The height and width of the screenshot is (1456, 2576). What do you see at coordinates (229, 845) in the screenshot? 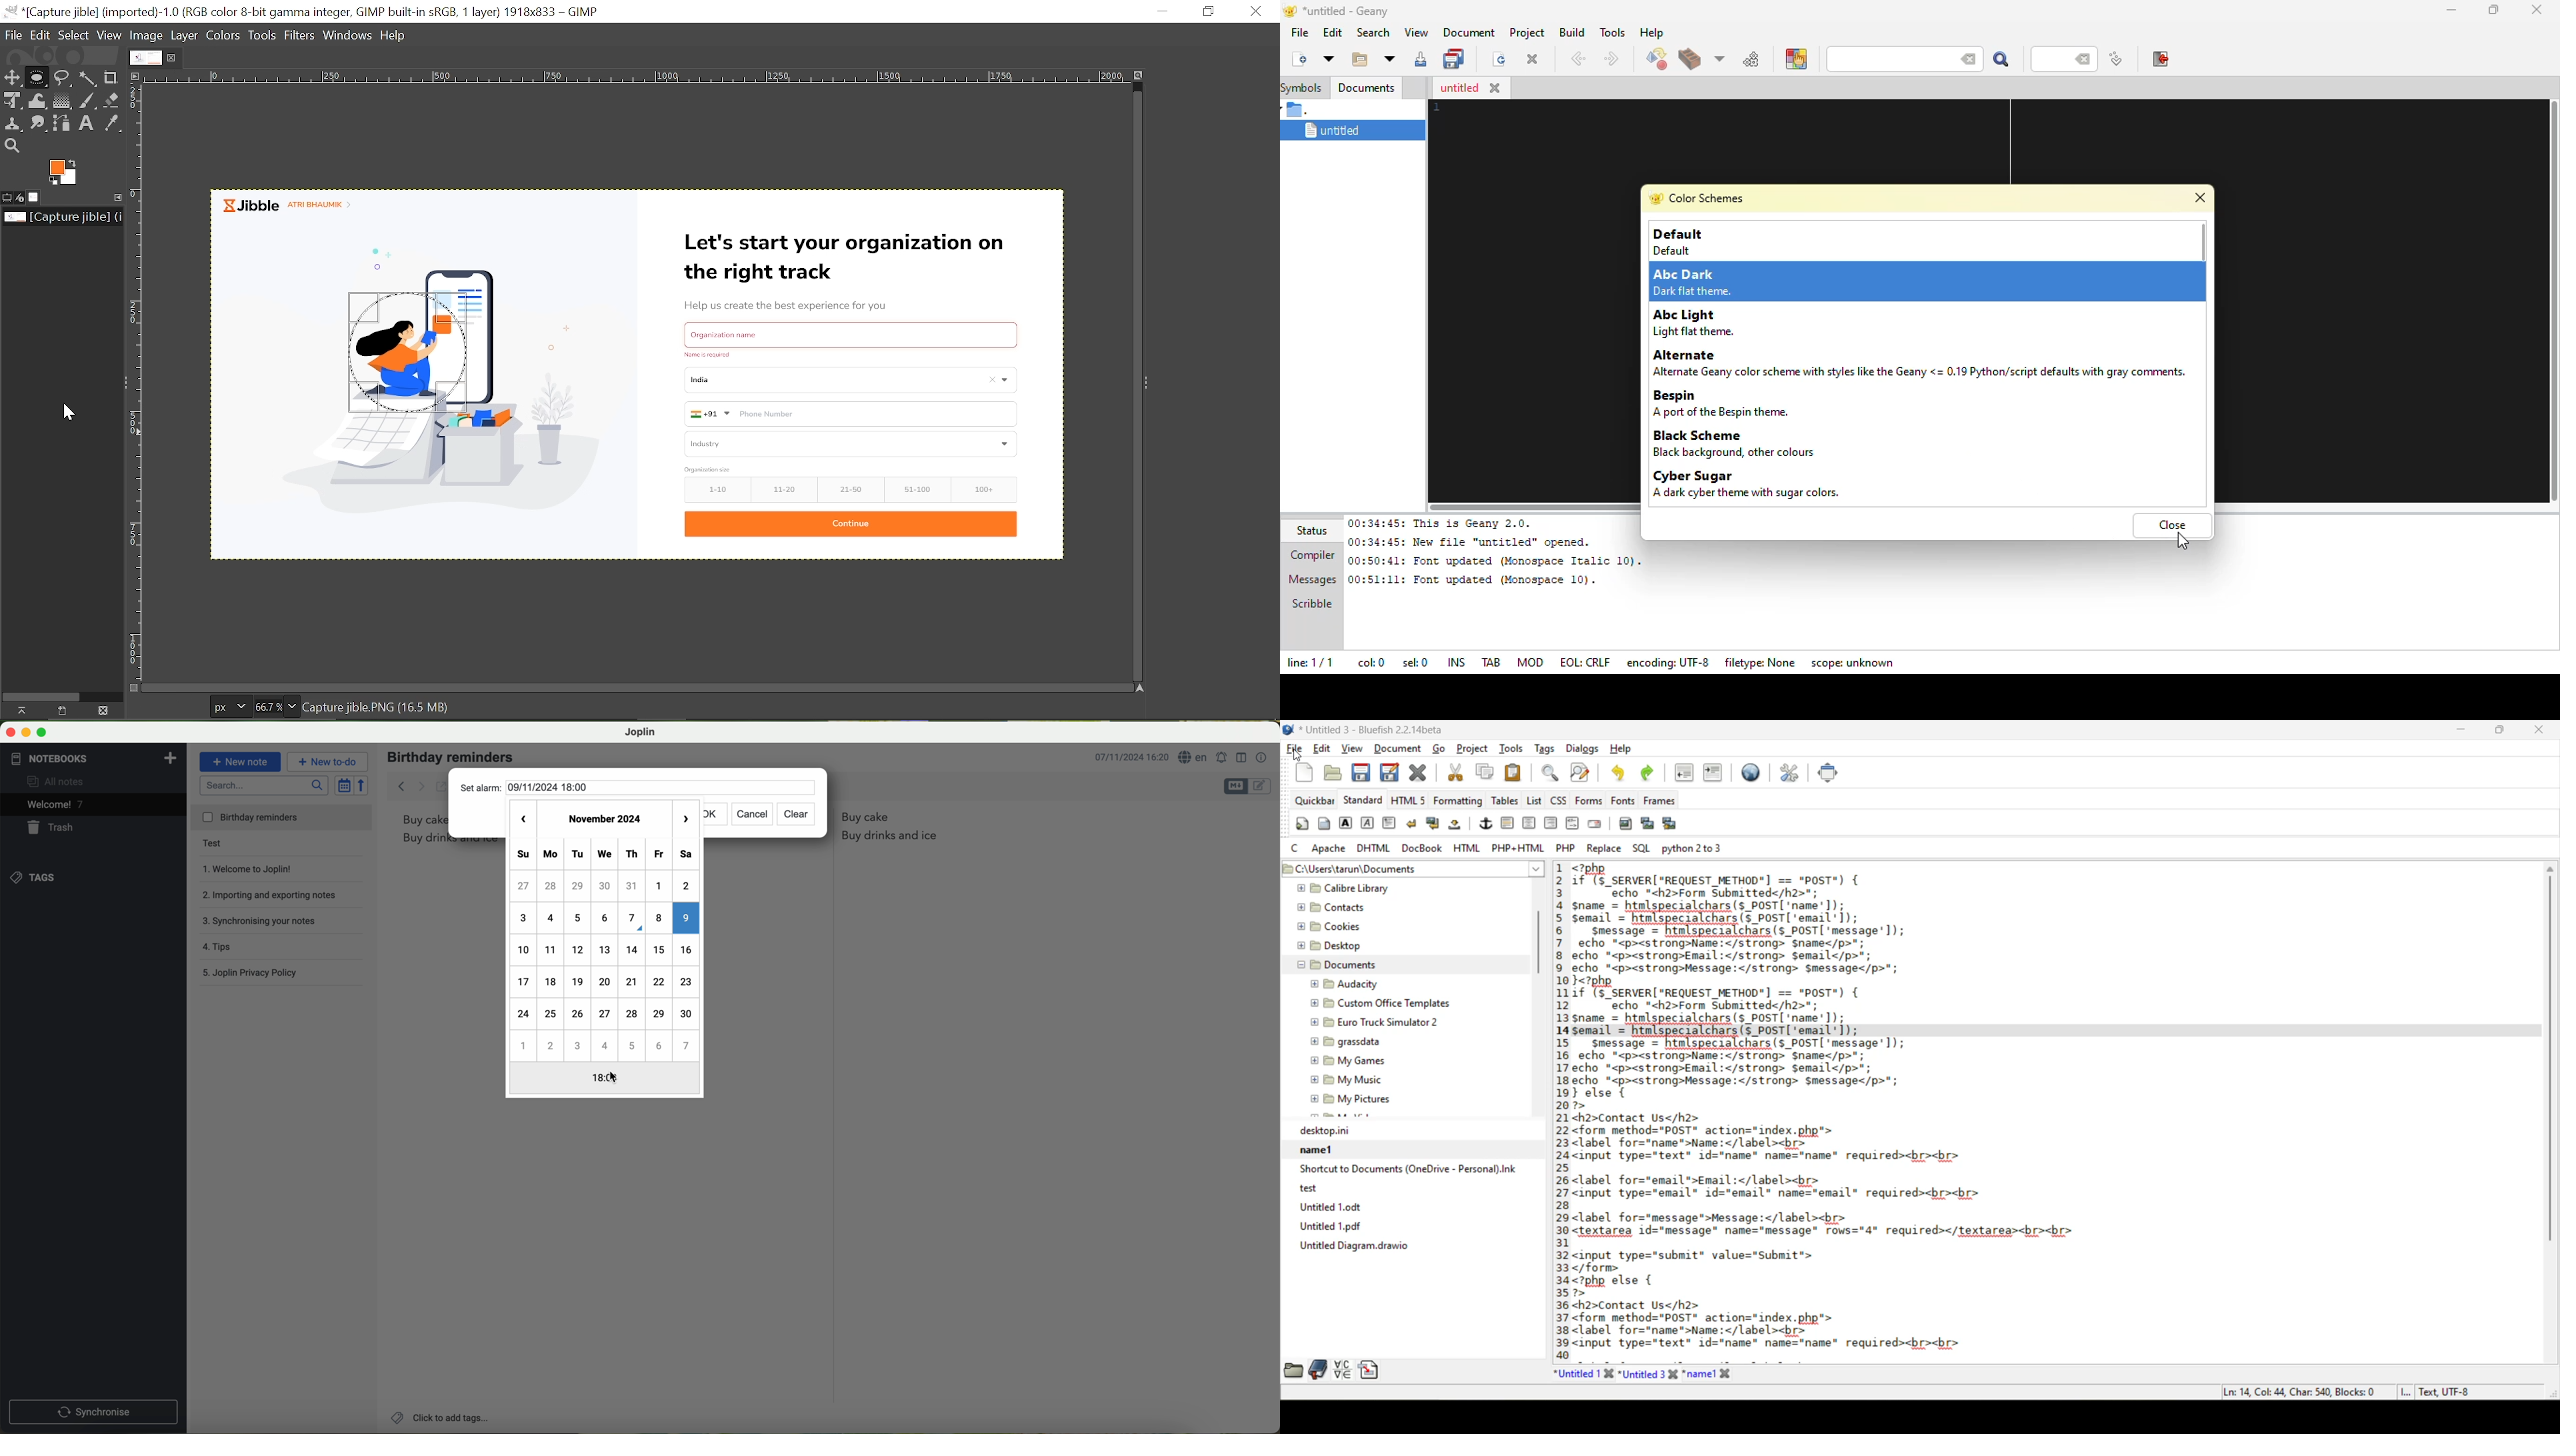
I see `test` at bounding box center [229, 845].